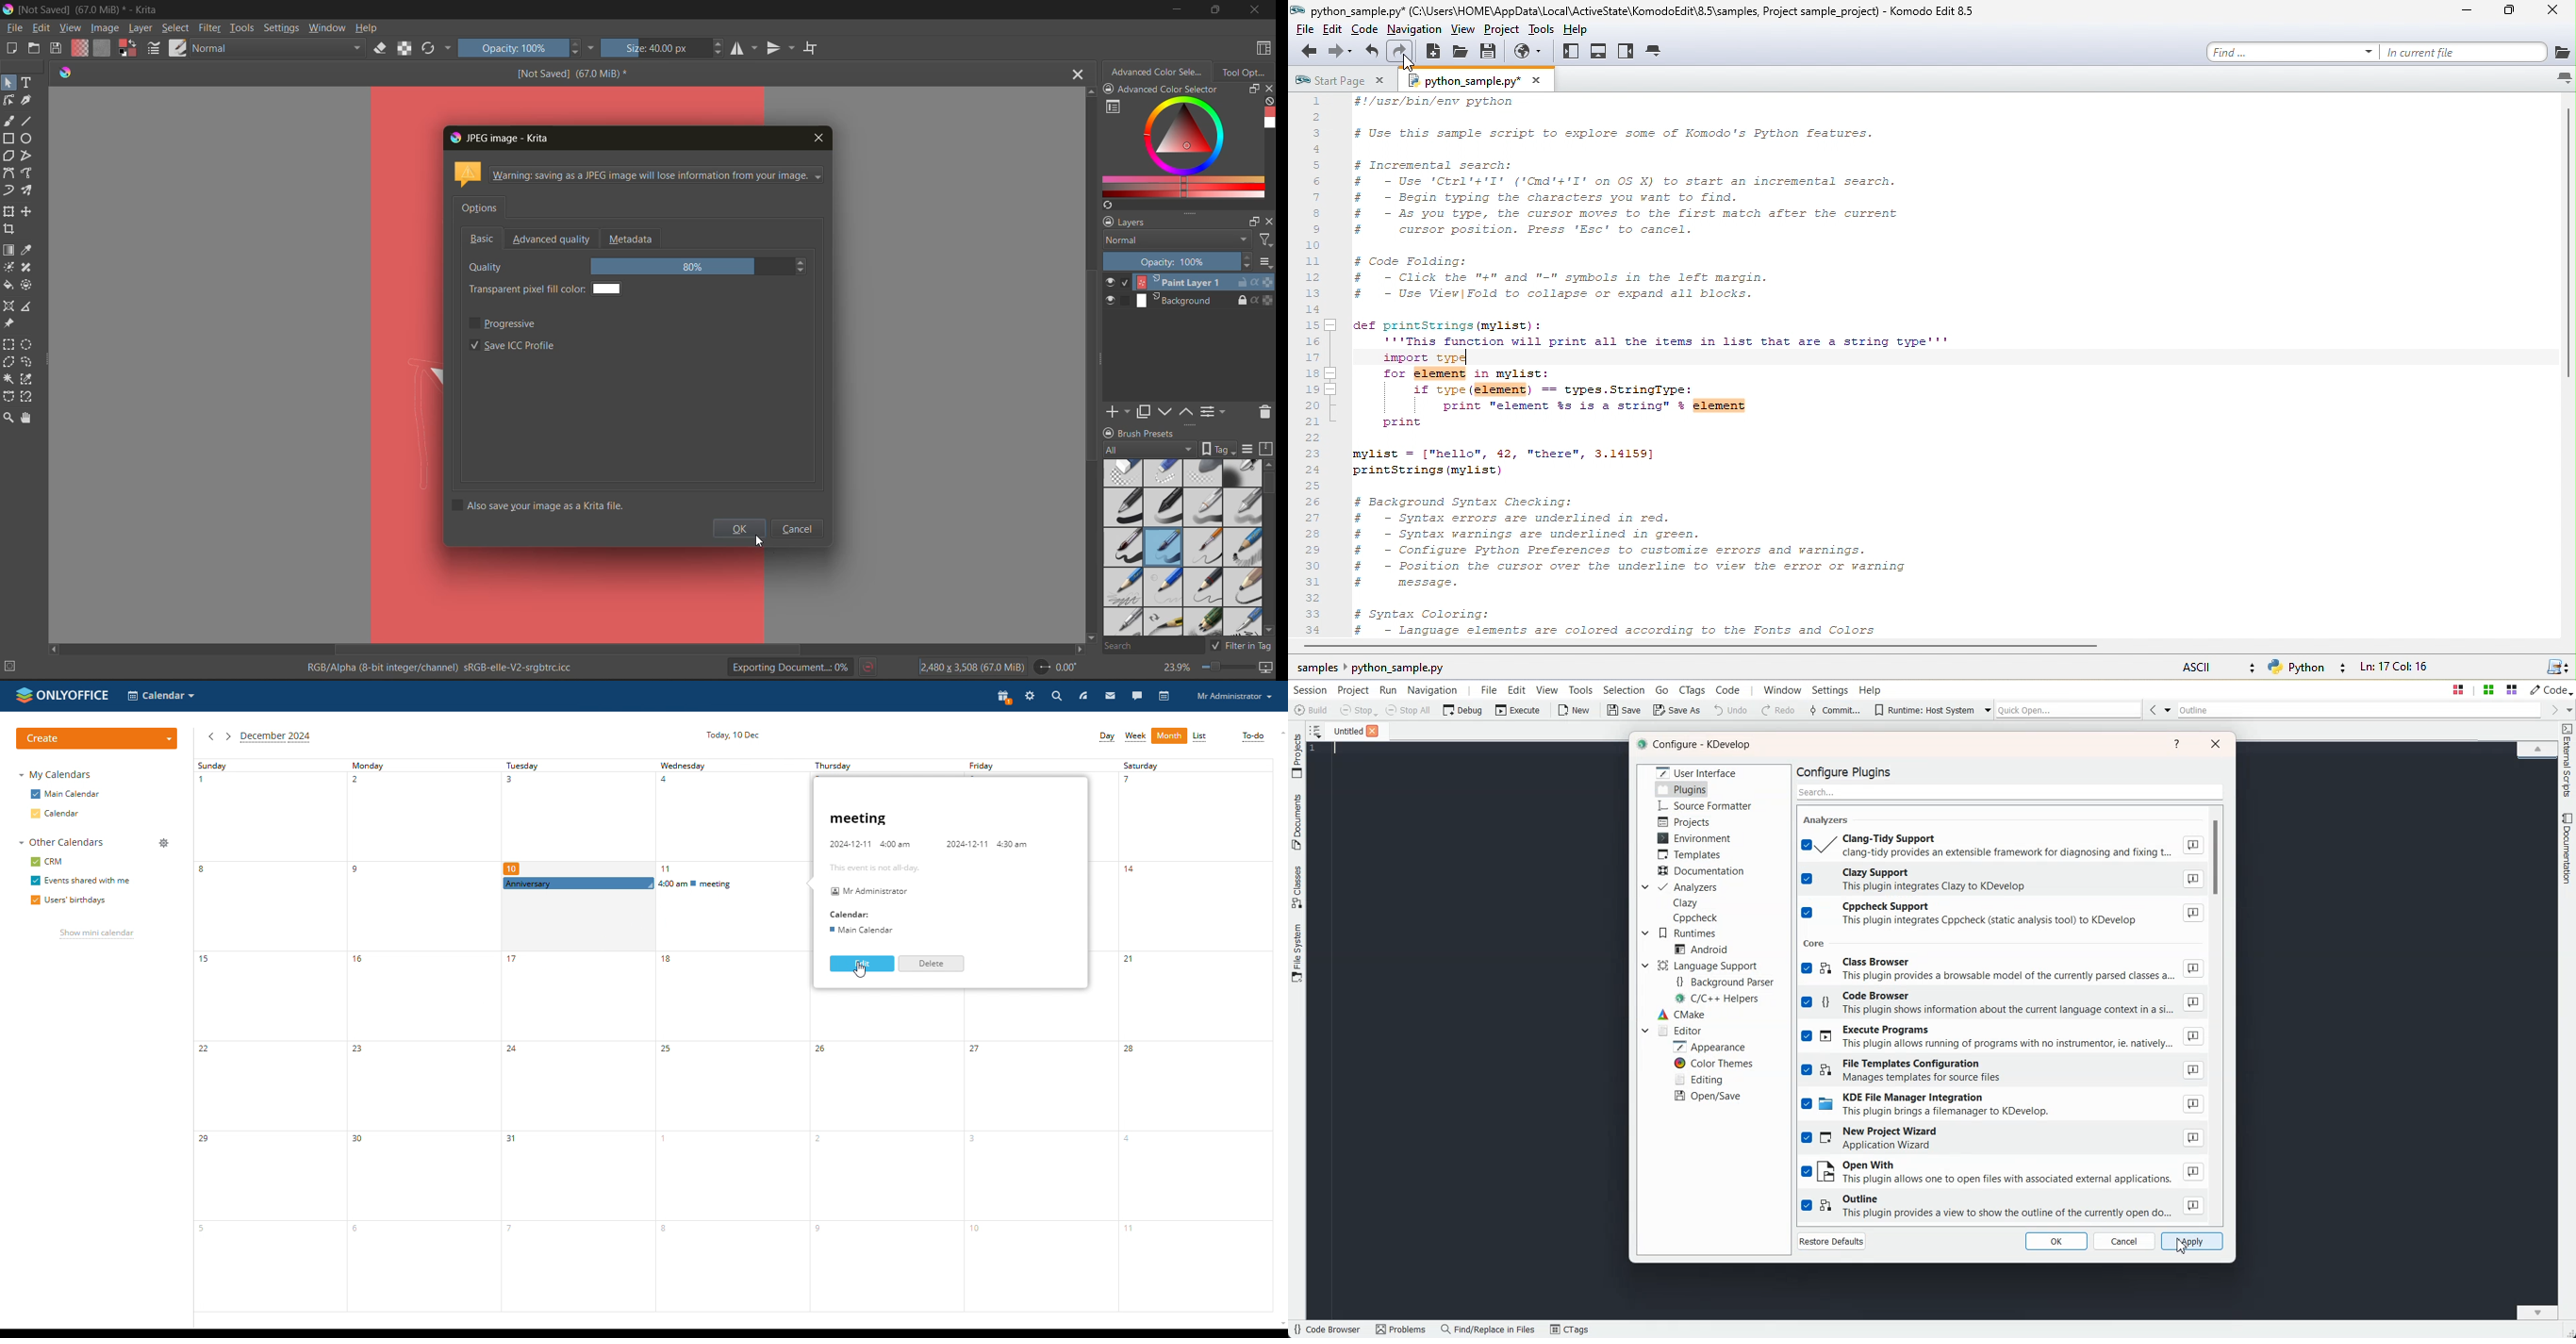 This screenshot has height=1344, width=2576. I want to click on layer, so click(1189, 283).